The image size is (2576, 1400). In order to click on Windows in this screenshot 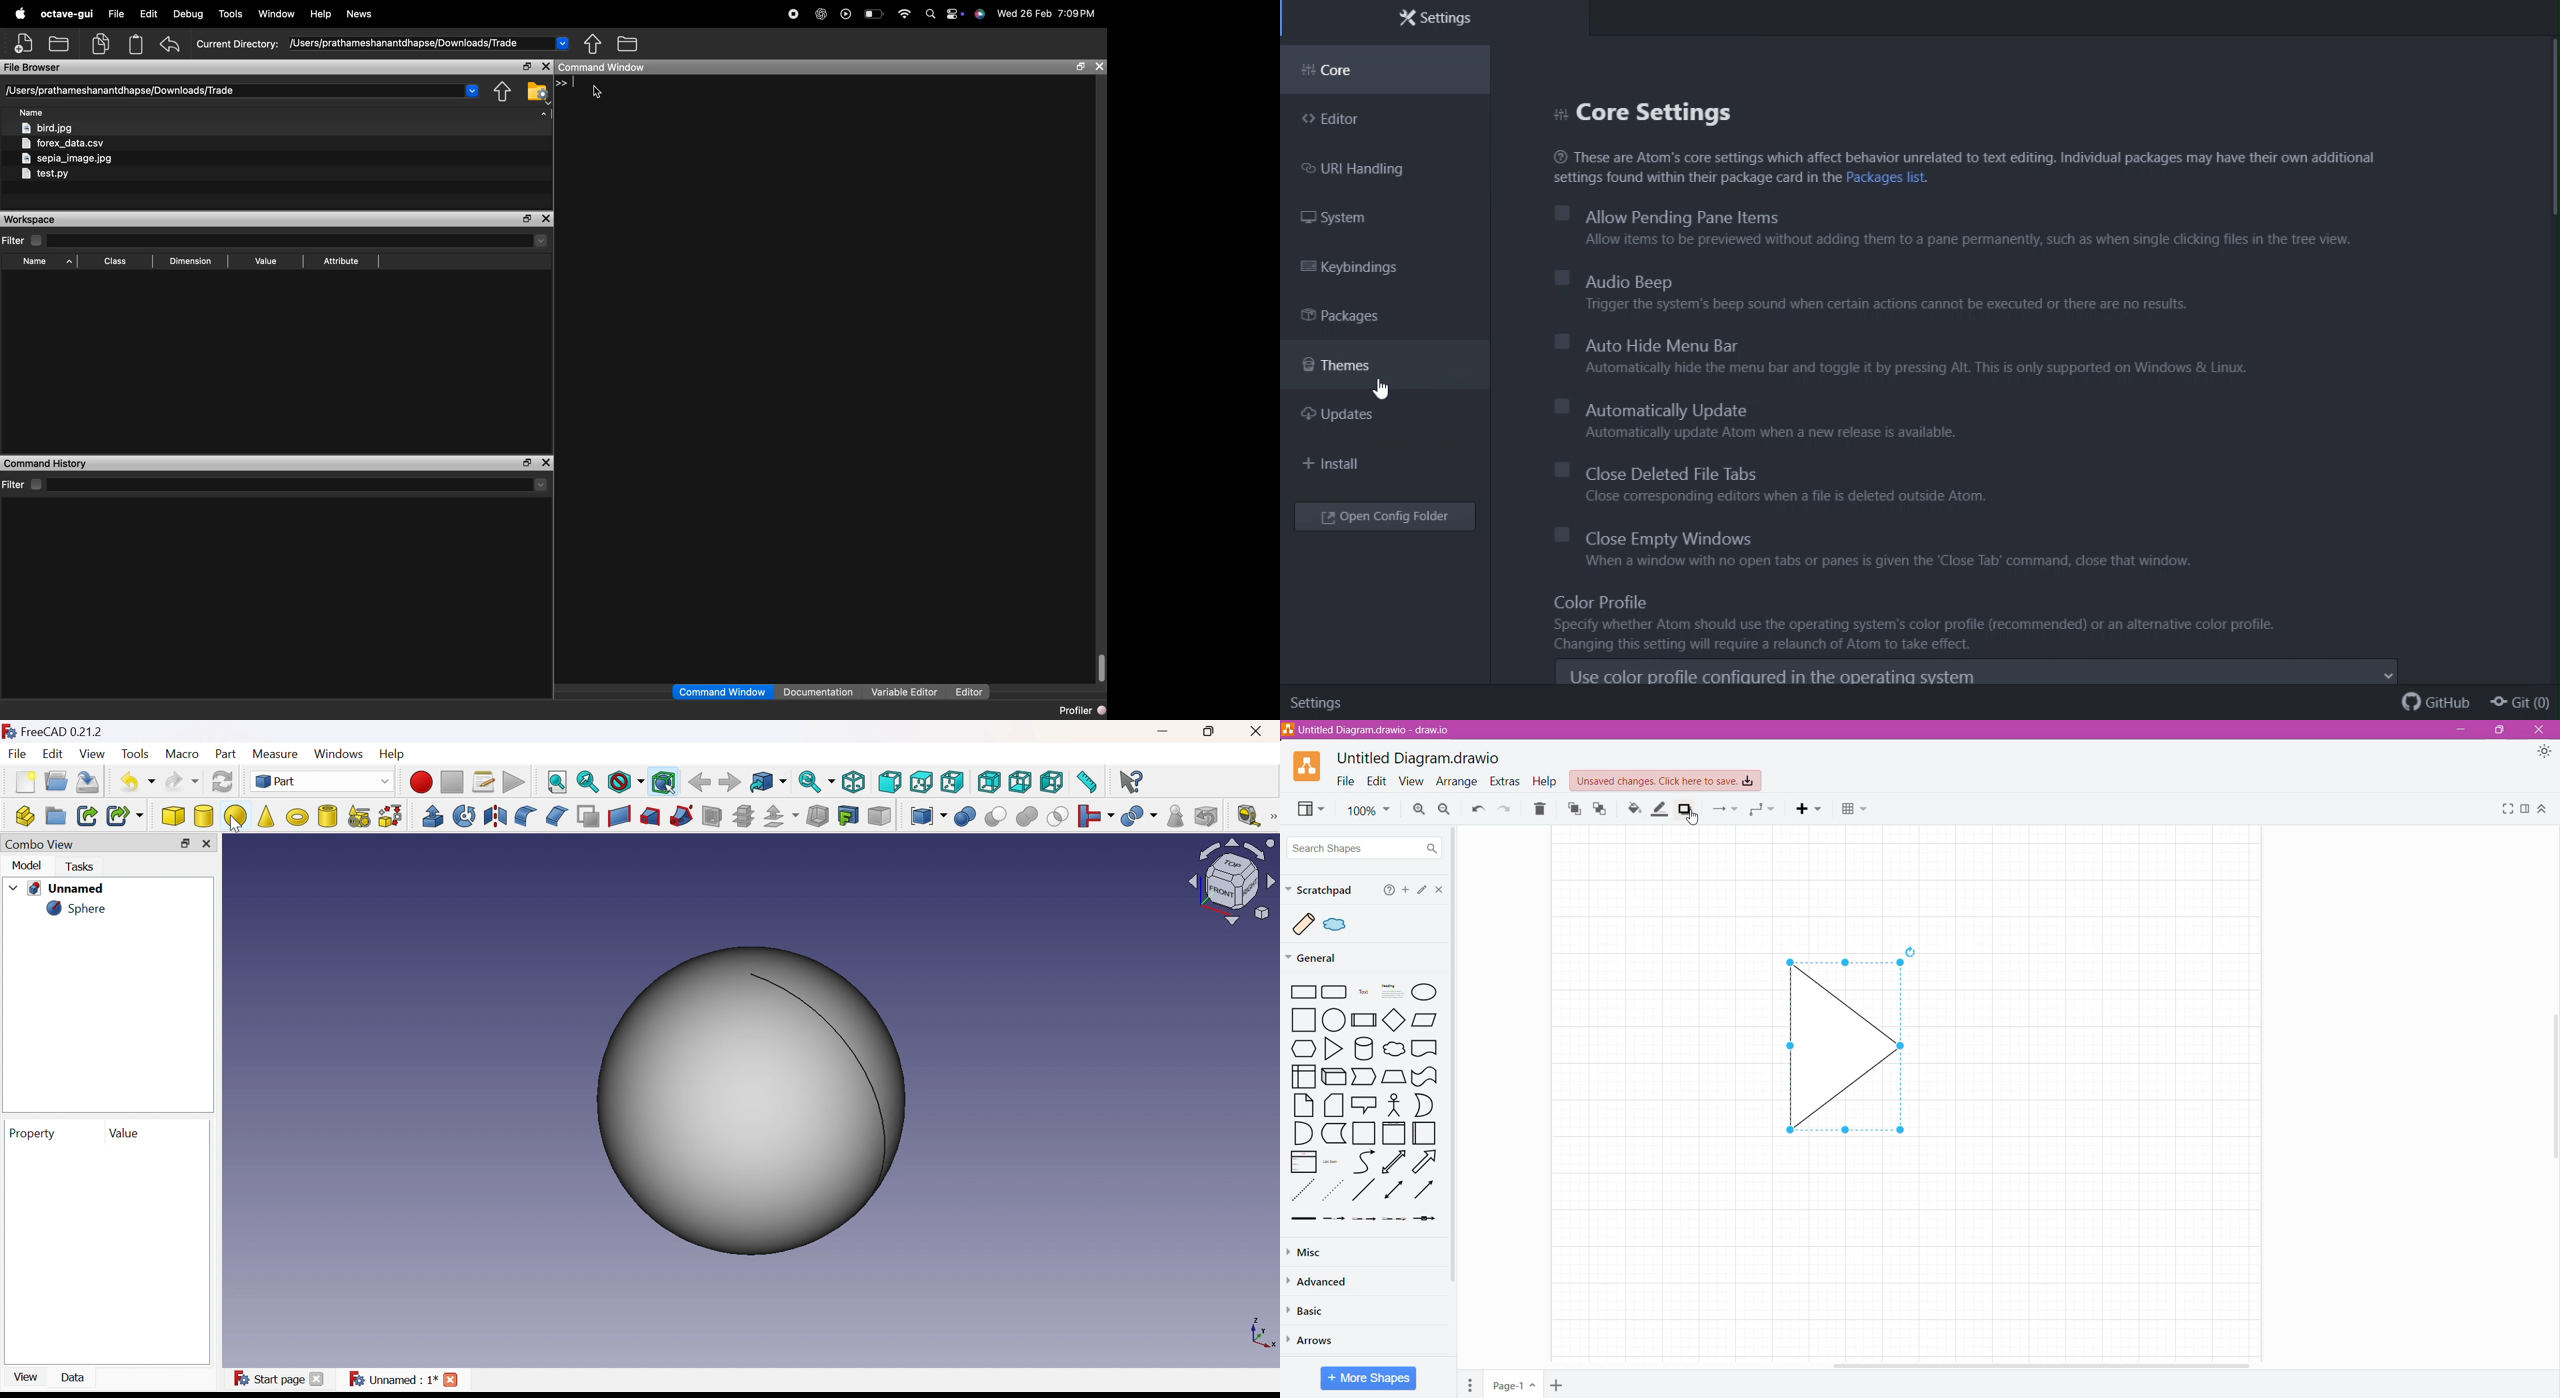, I will do `click(340, 756)`.